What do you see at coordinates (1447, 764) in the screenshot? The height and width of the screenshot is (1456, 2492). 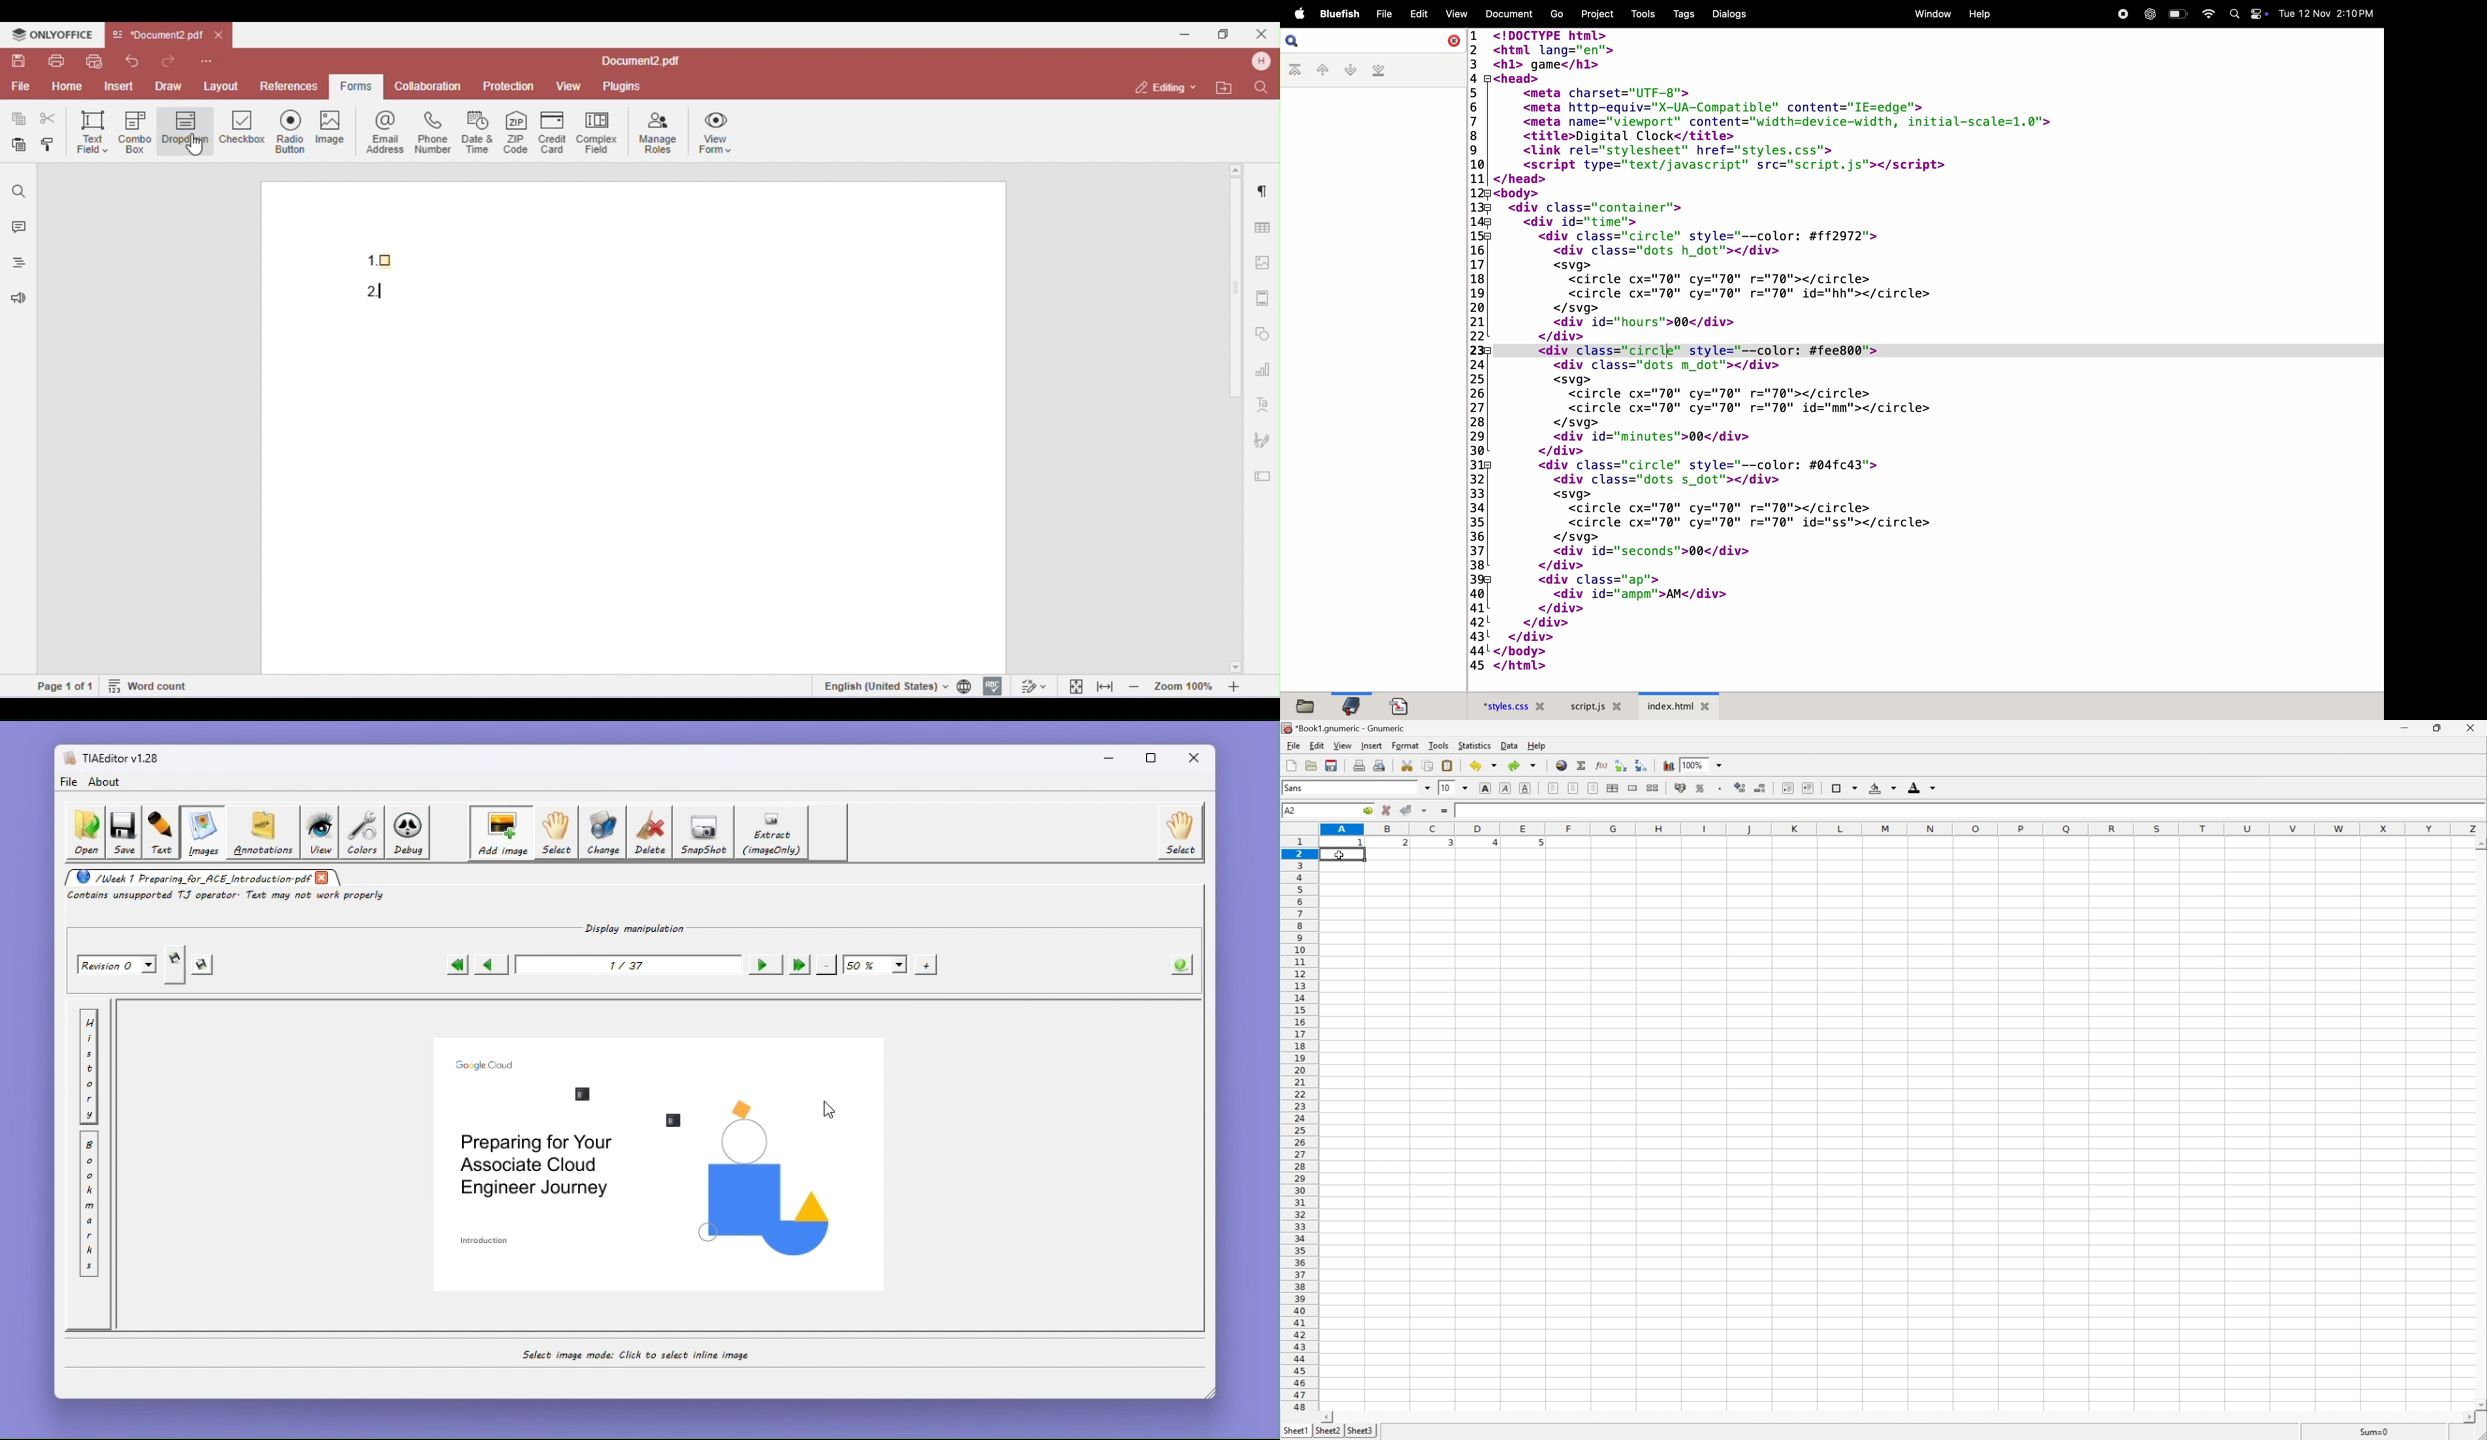 I see `paste` at bounding box center [1447, 764].